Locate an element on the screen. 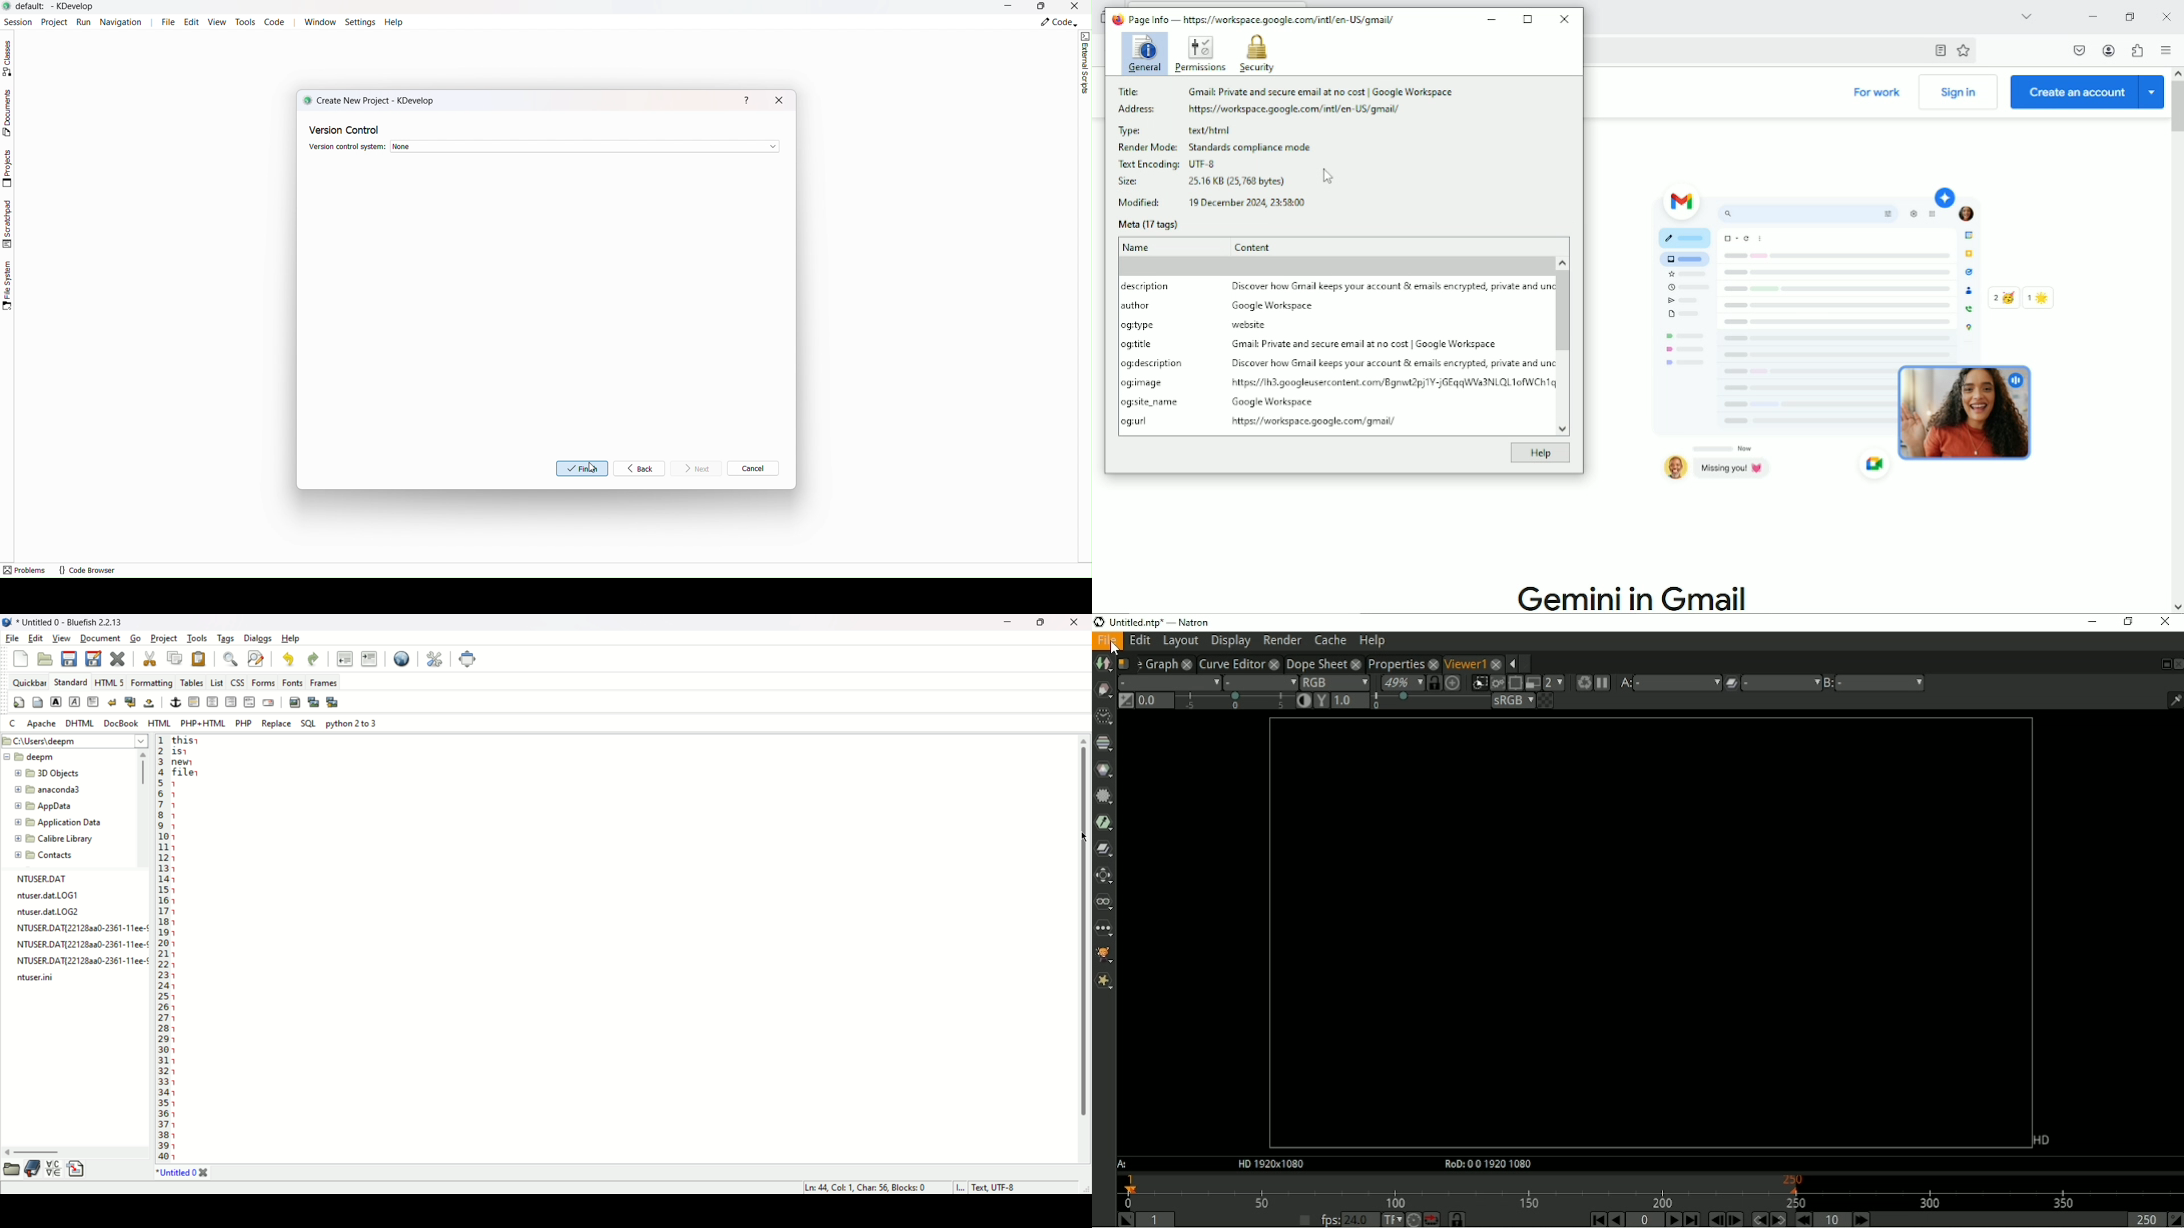 Image resolution: width=2184 pixels, height=1232 pixels. close is located at coordinates (1274, 663).